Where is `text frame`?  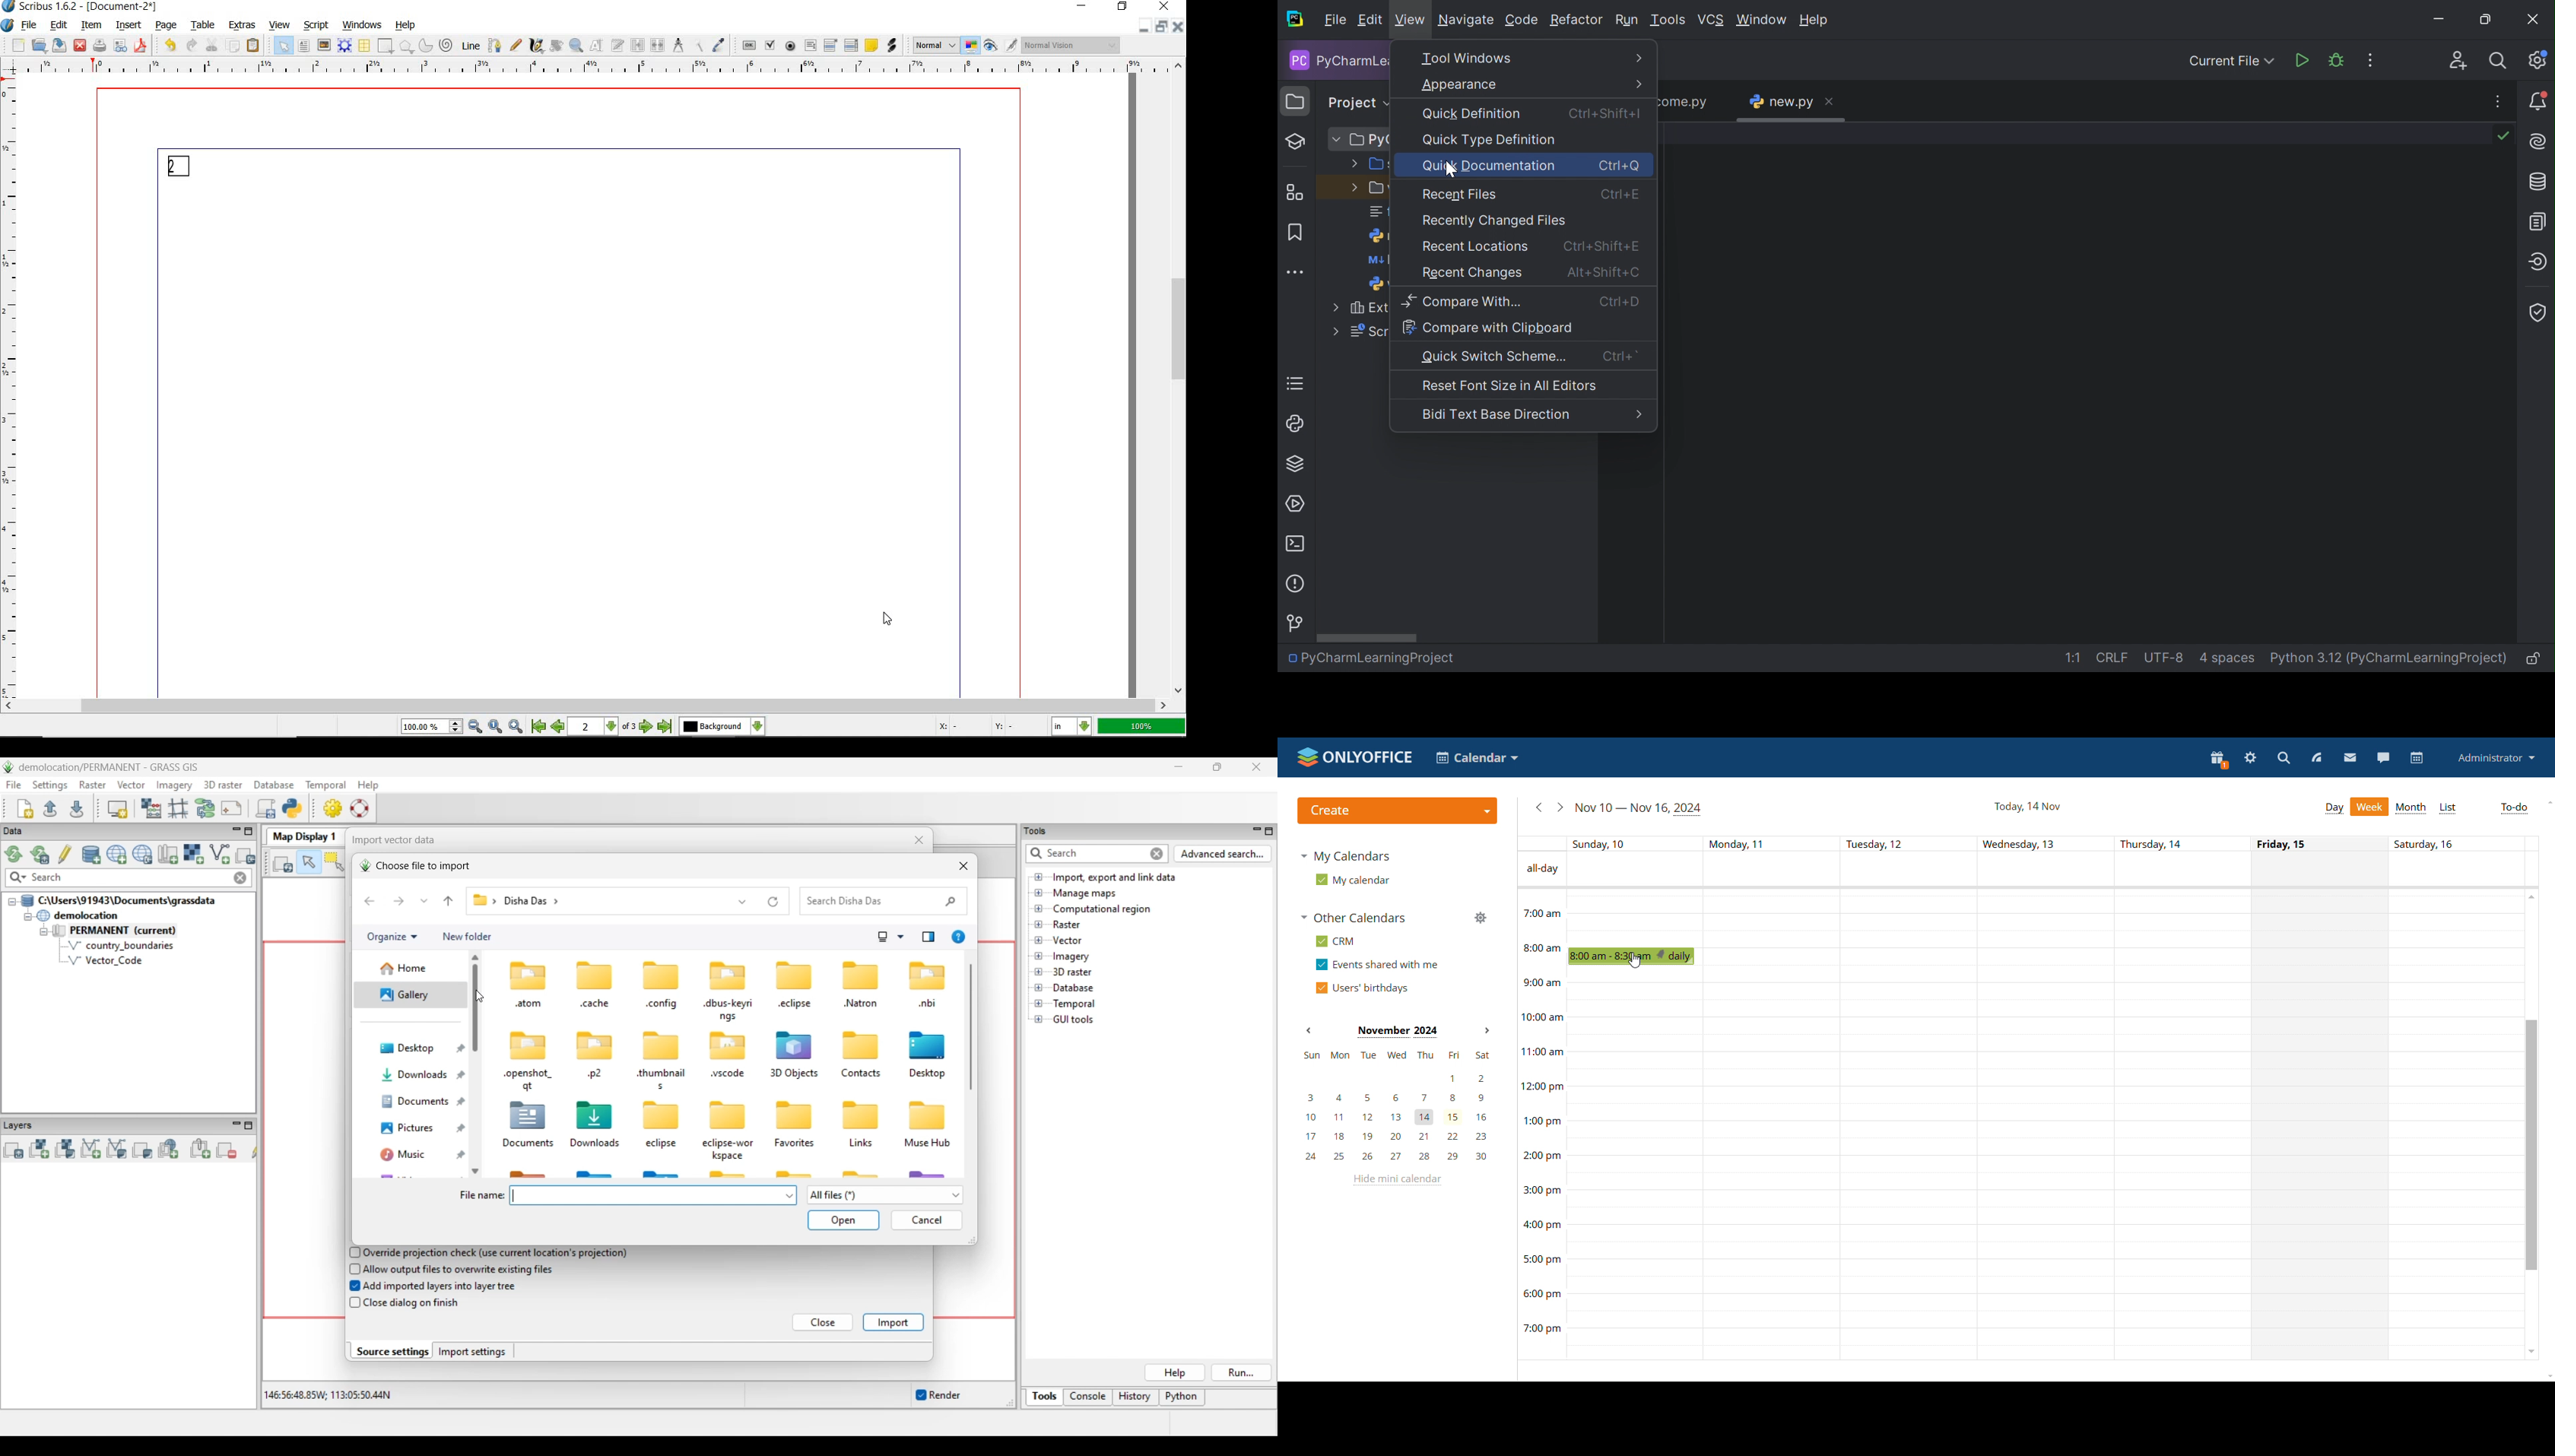 text frame is located at coordinates (304, 47).